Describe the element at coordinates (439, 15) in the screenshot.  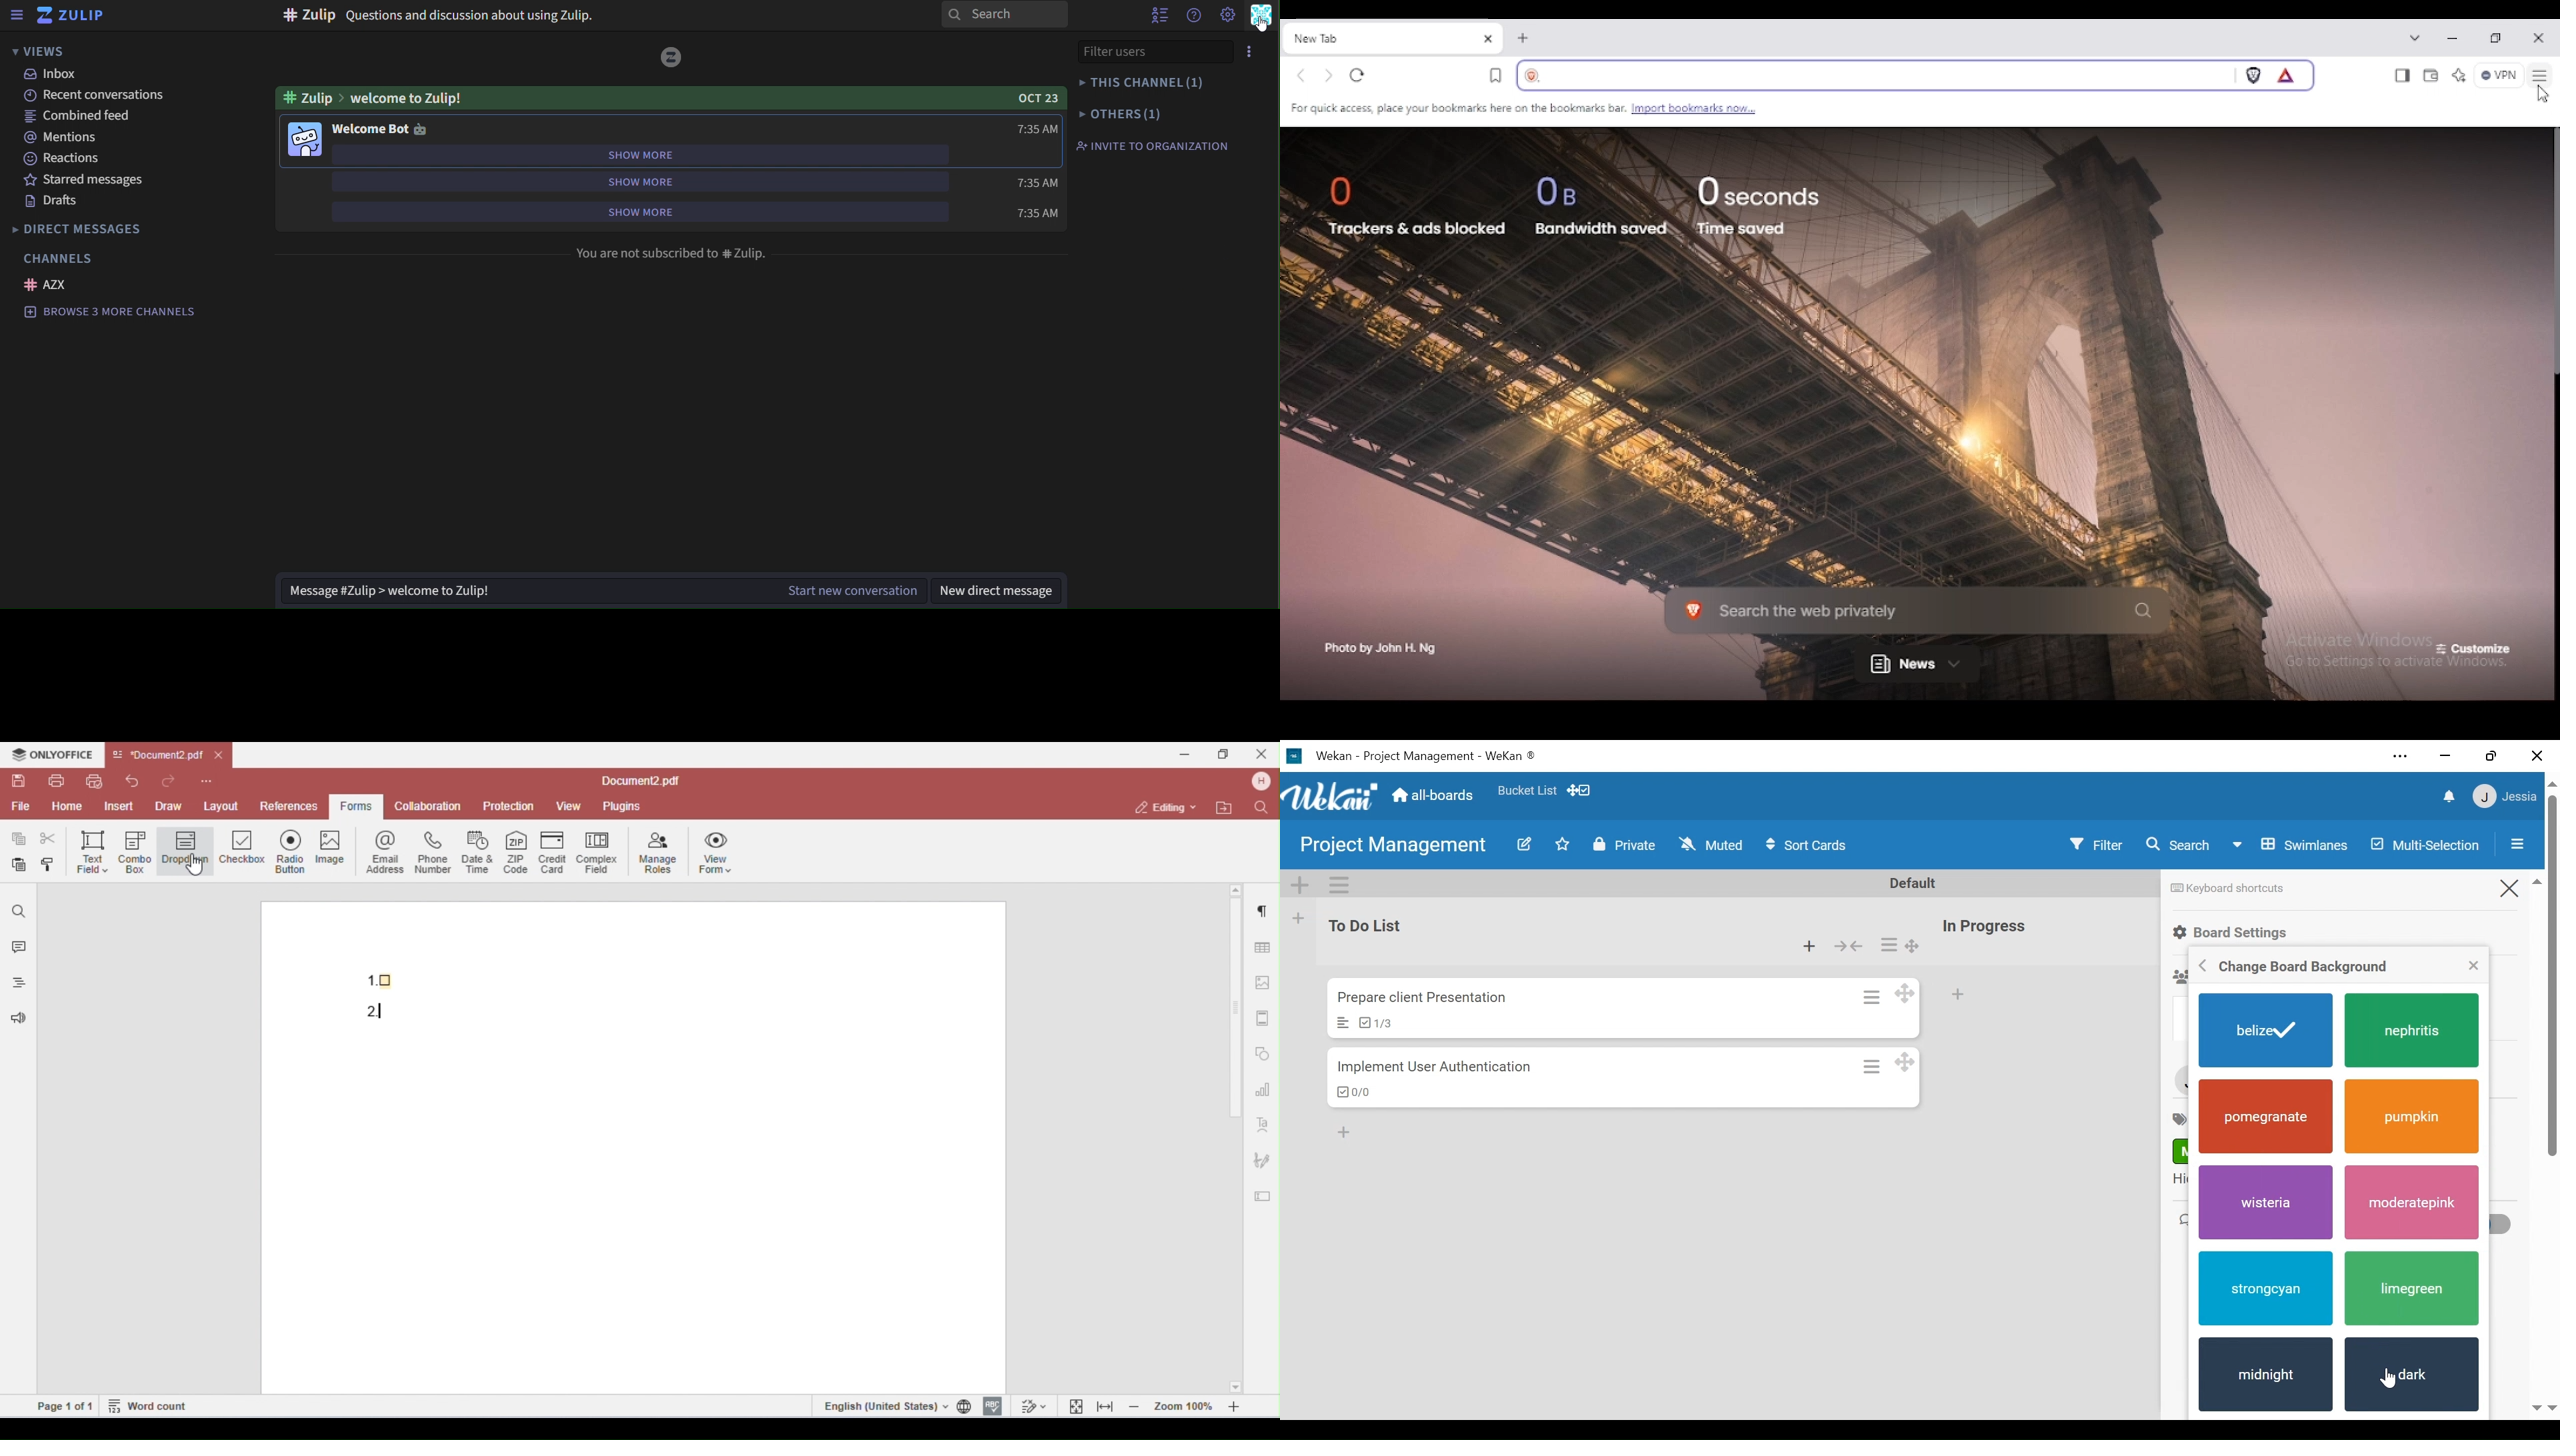
I see `Questions and discussion about using Zulip.` at that location.